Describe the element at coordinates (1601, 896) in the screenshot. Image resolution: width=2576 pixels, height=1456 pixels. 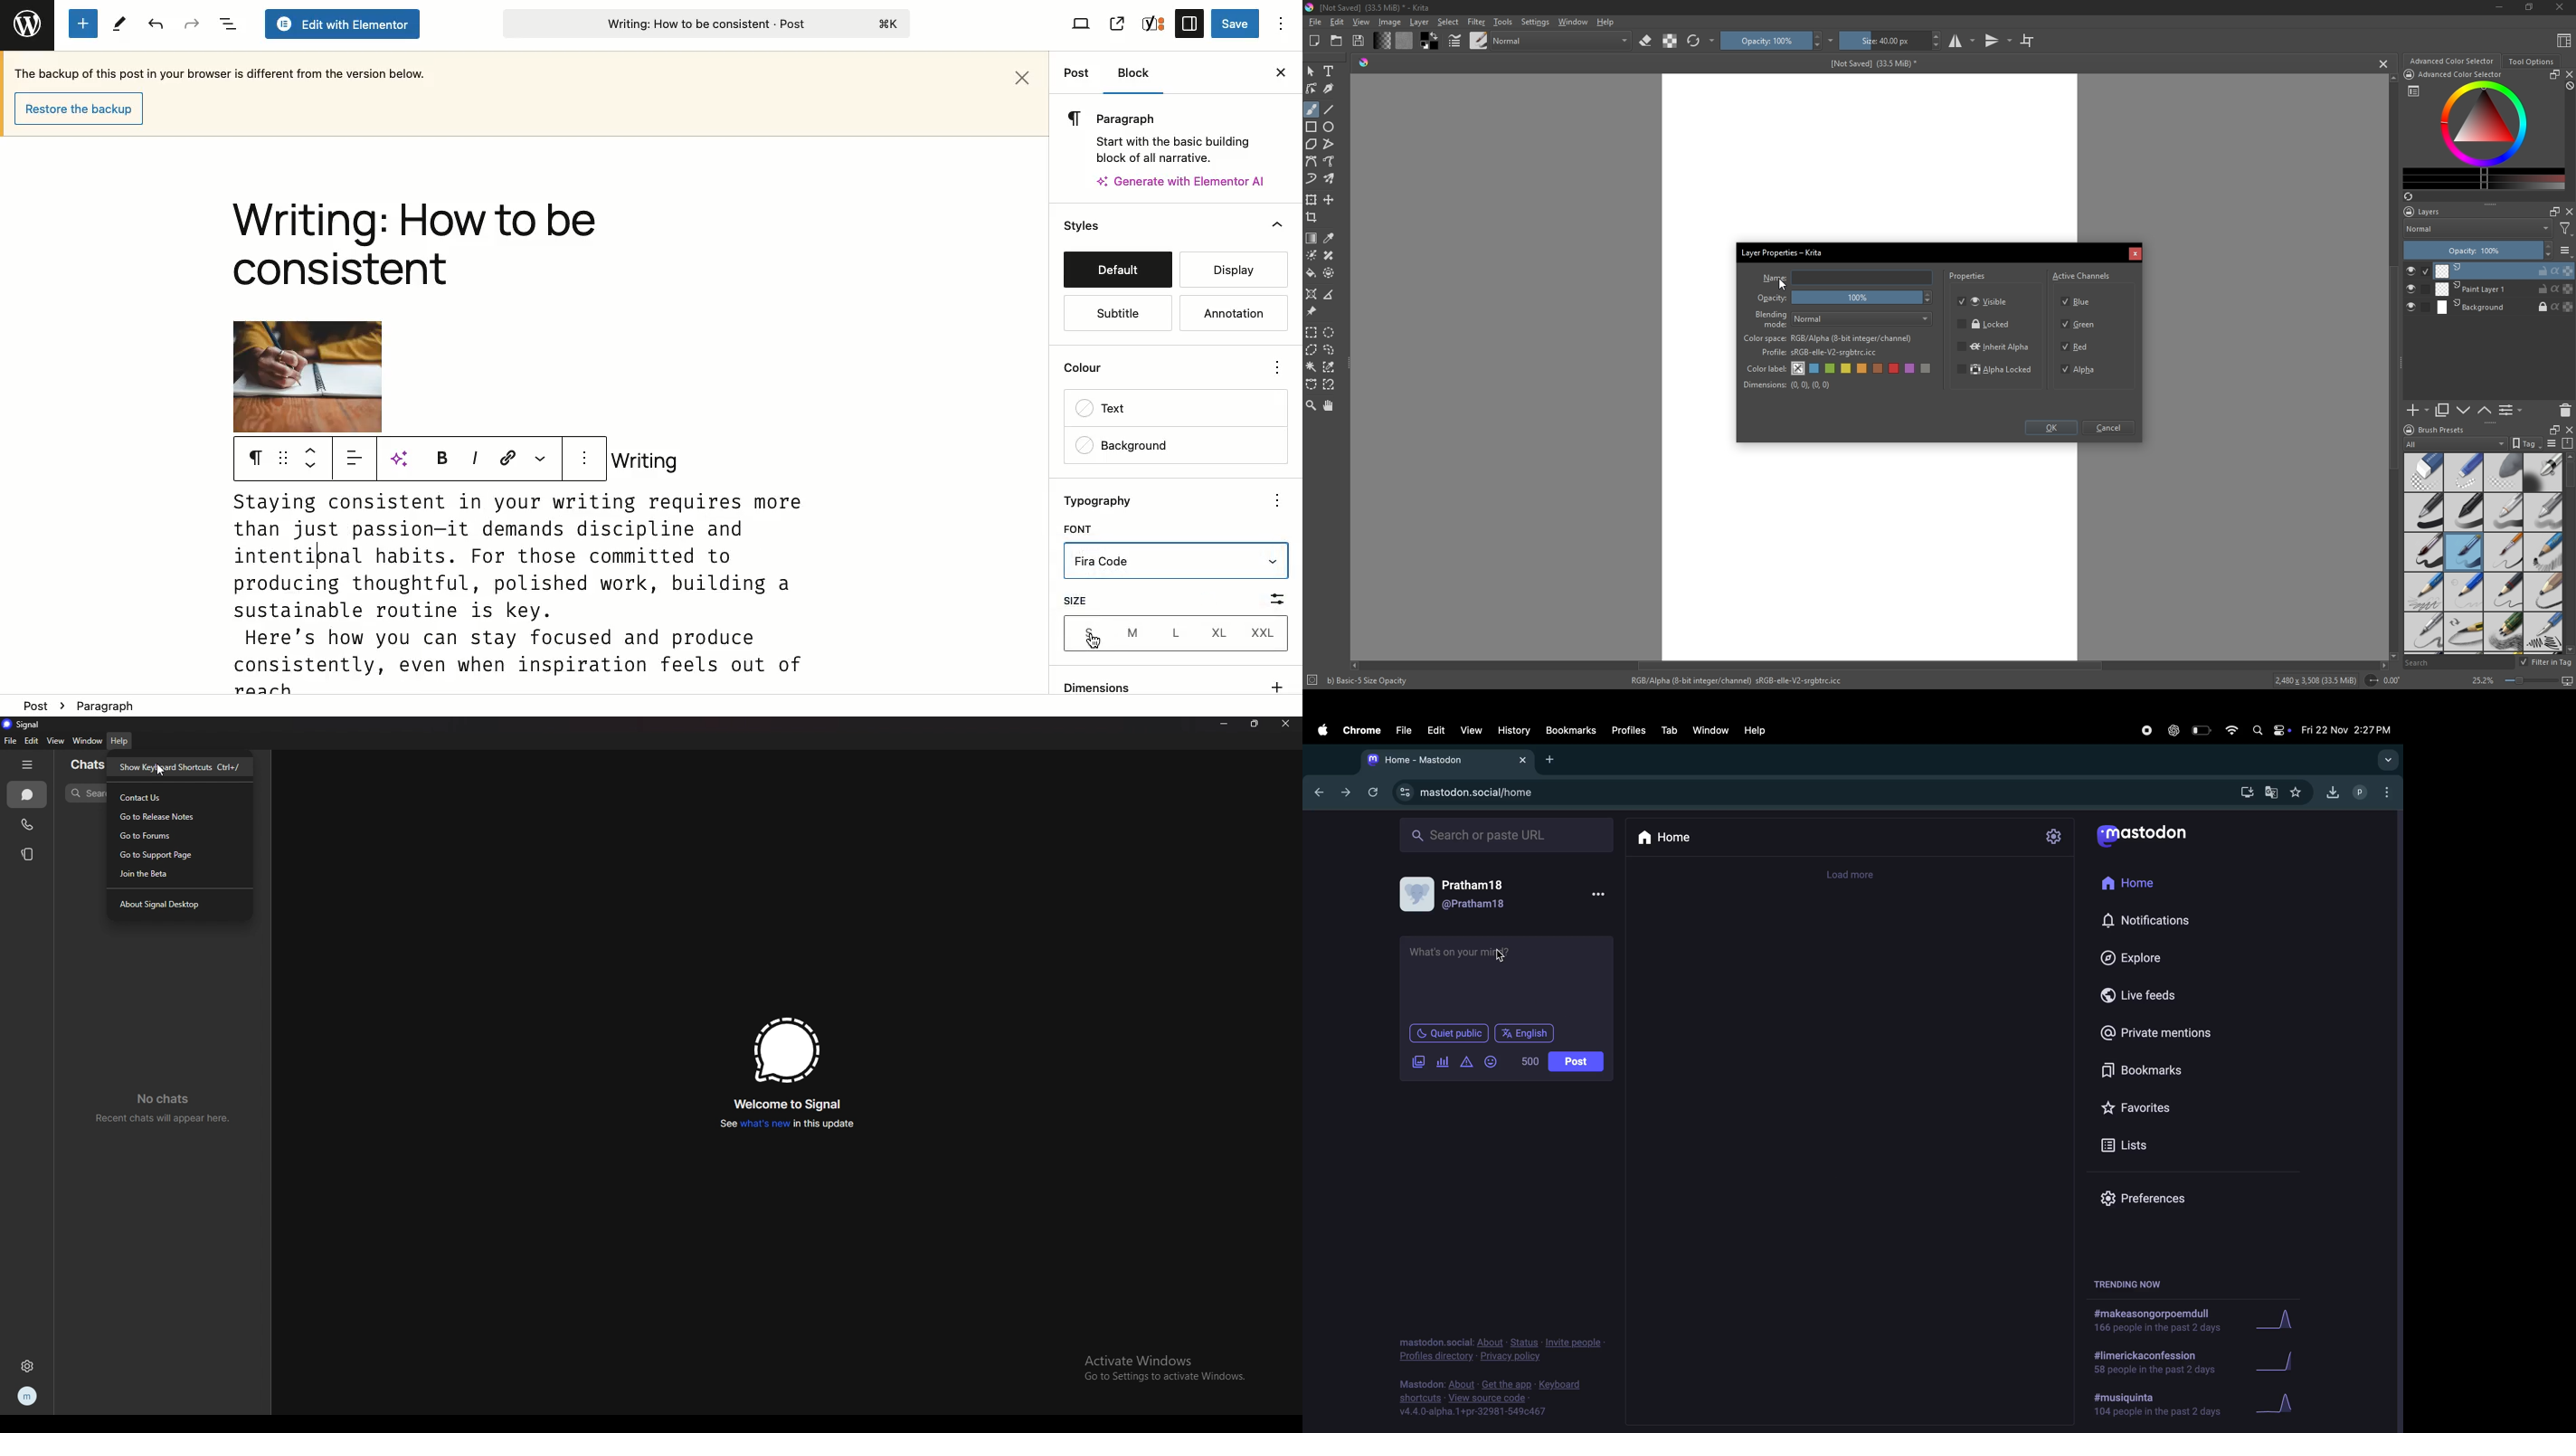
I see `more ` at that location.